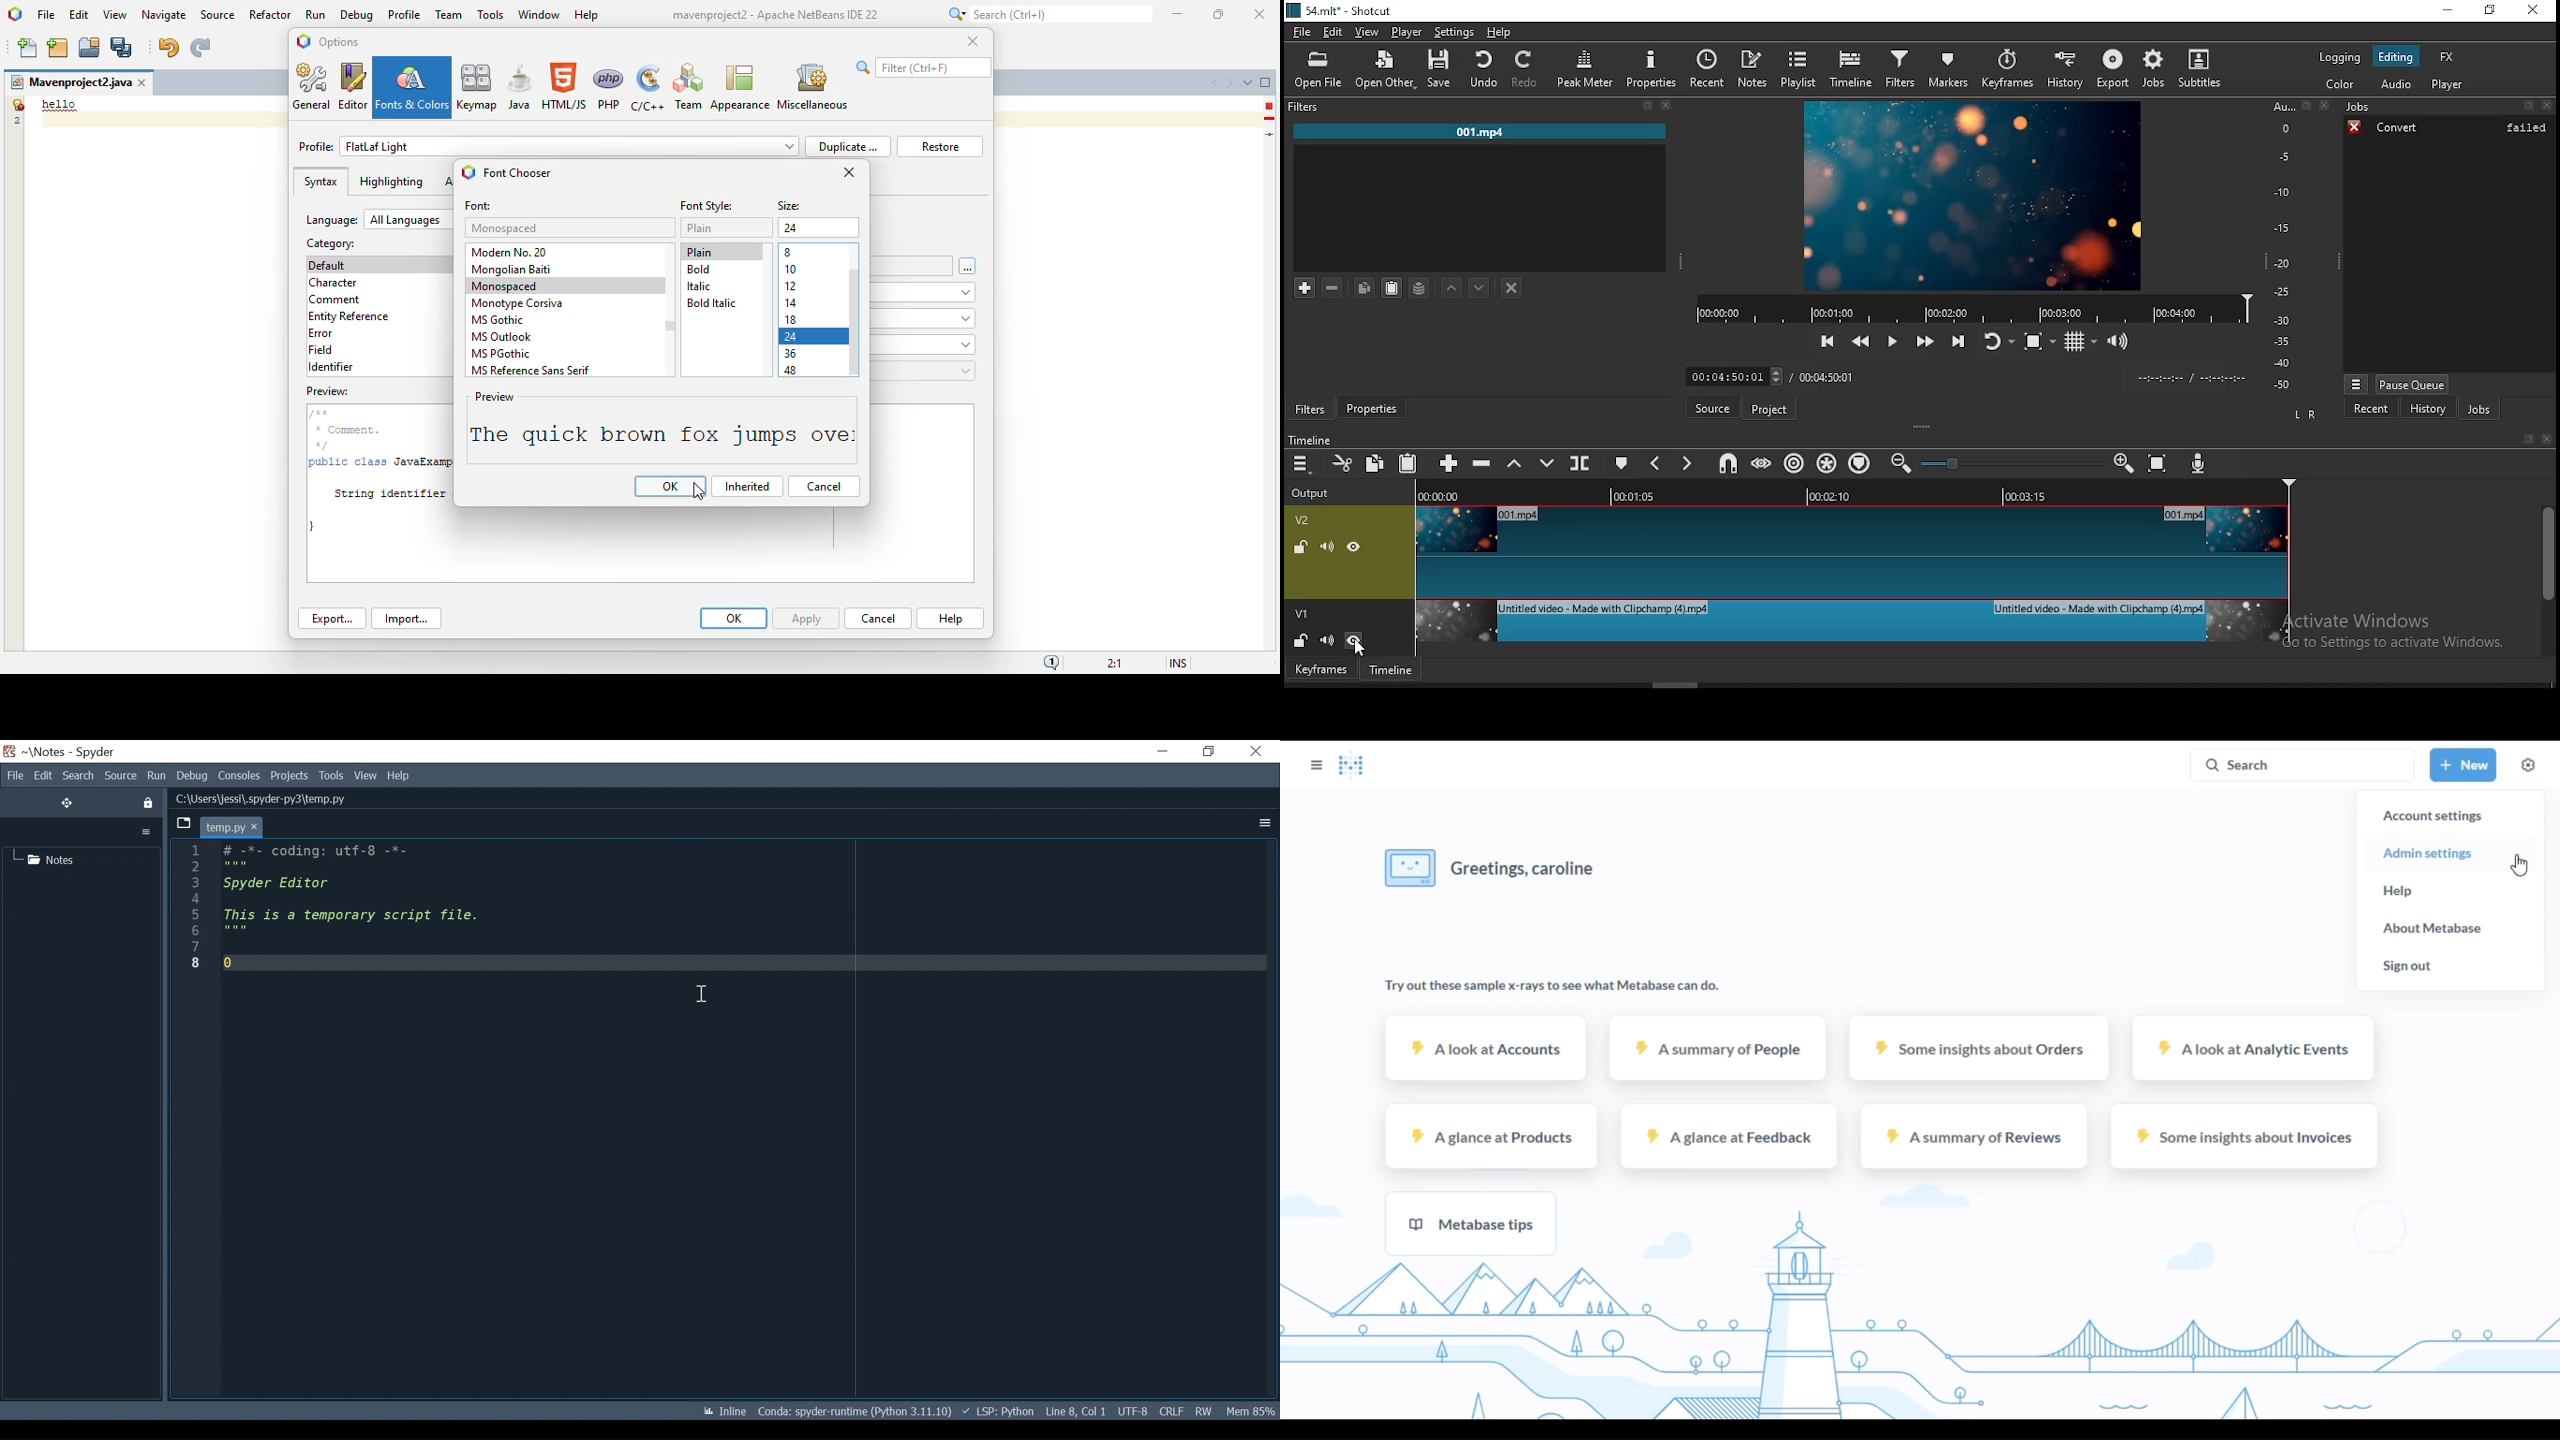 Image resolution: width=2576 pixels, height=1456 pixels. I want to click on notes, so click(1754, 69).